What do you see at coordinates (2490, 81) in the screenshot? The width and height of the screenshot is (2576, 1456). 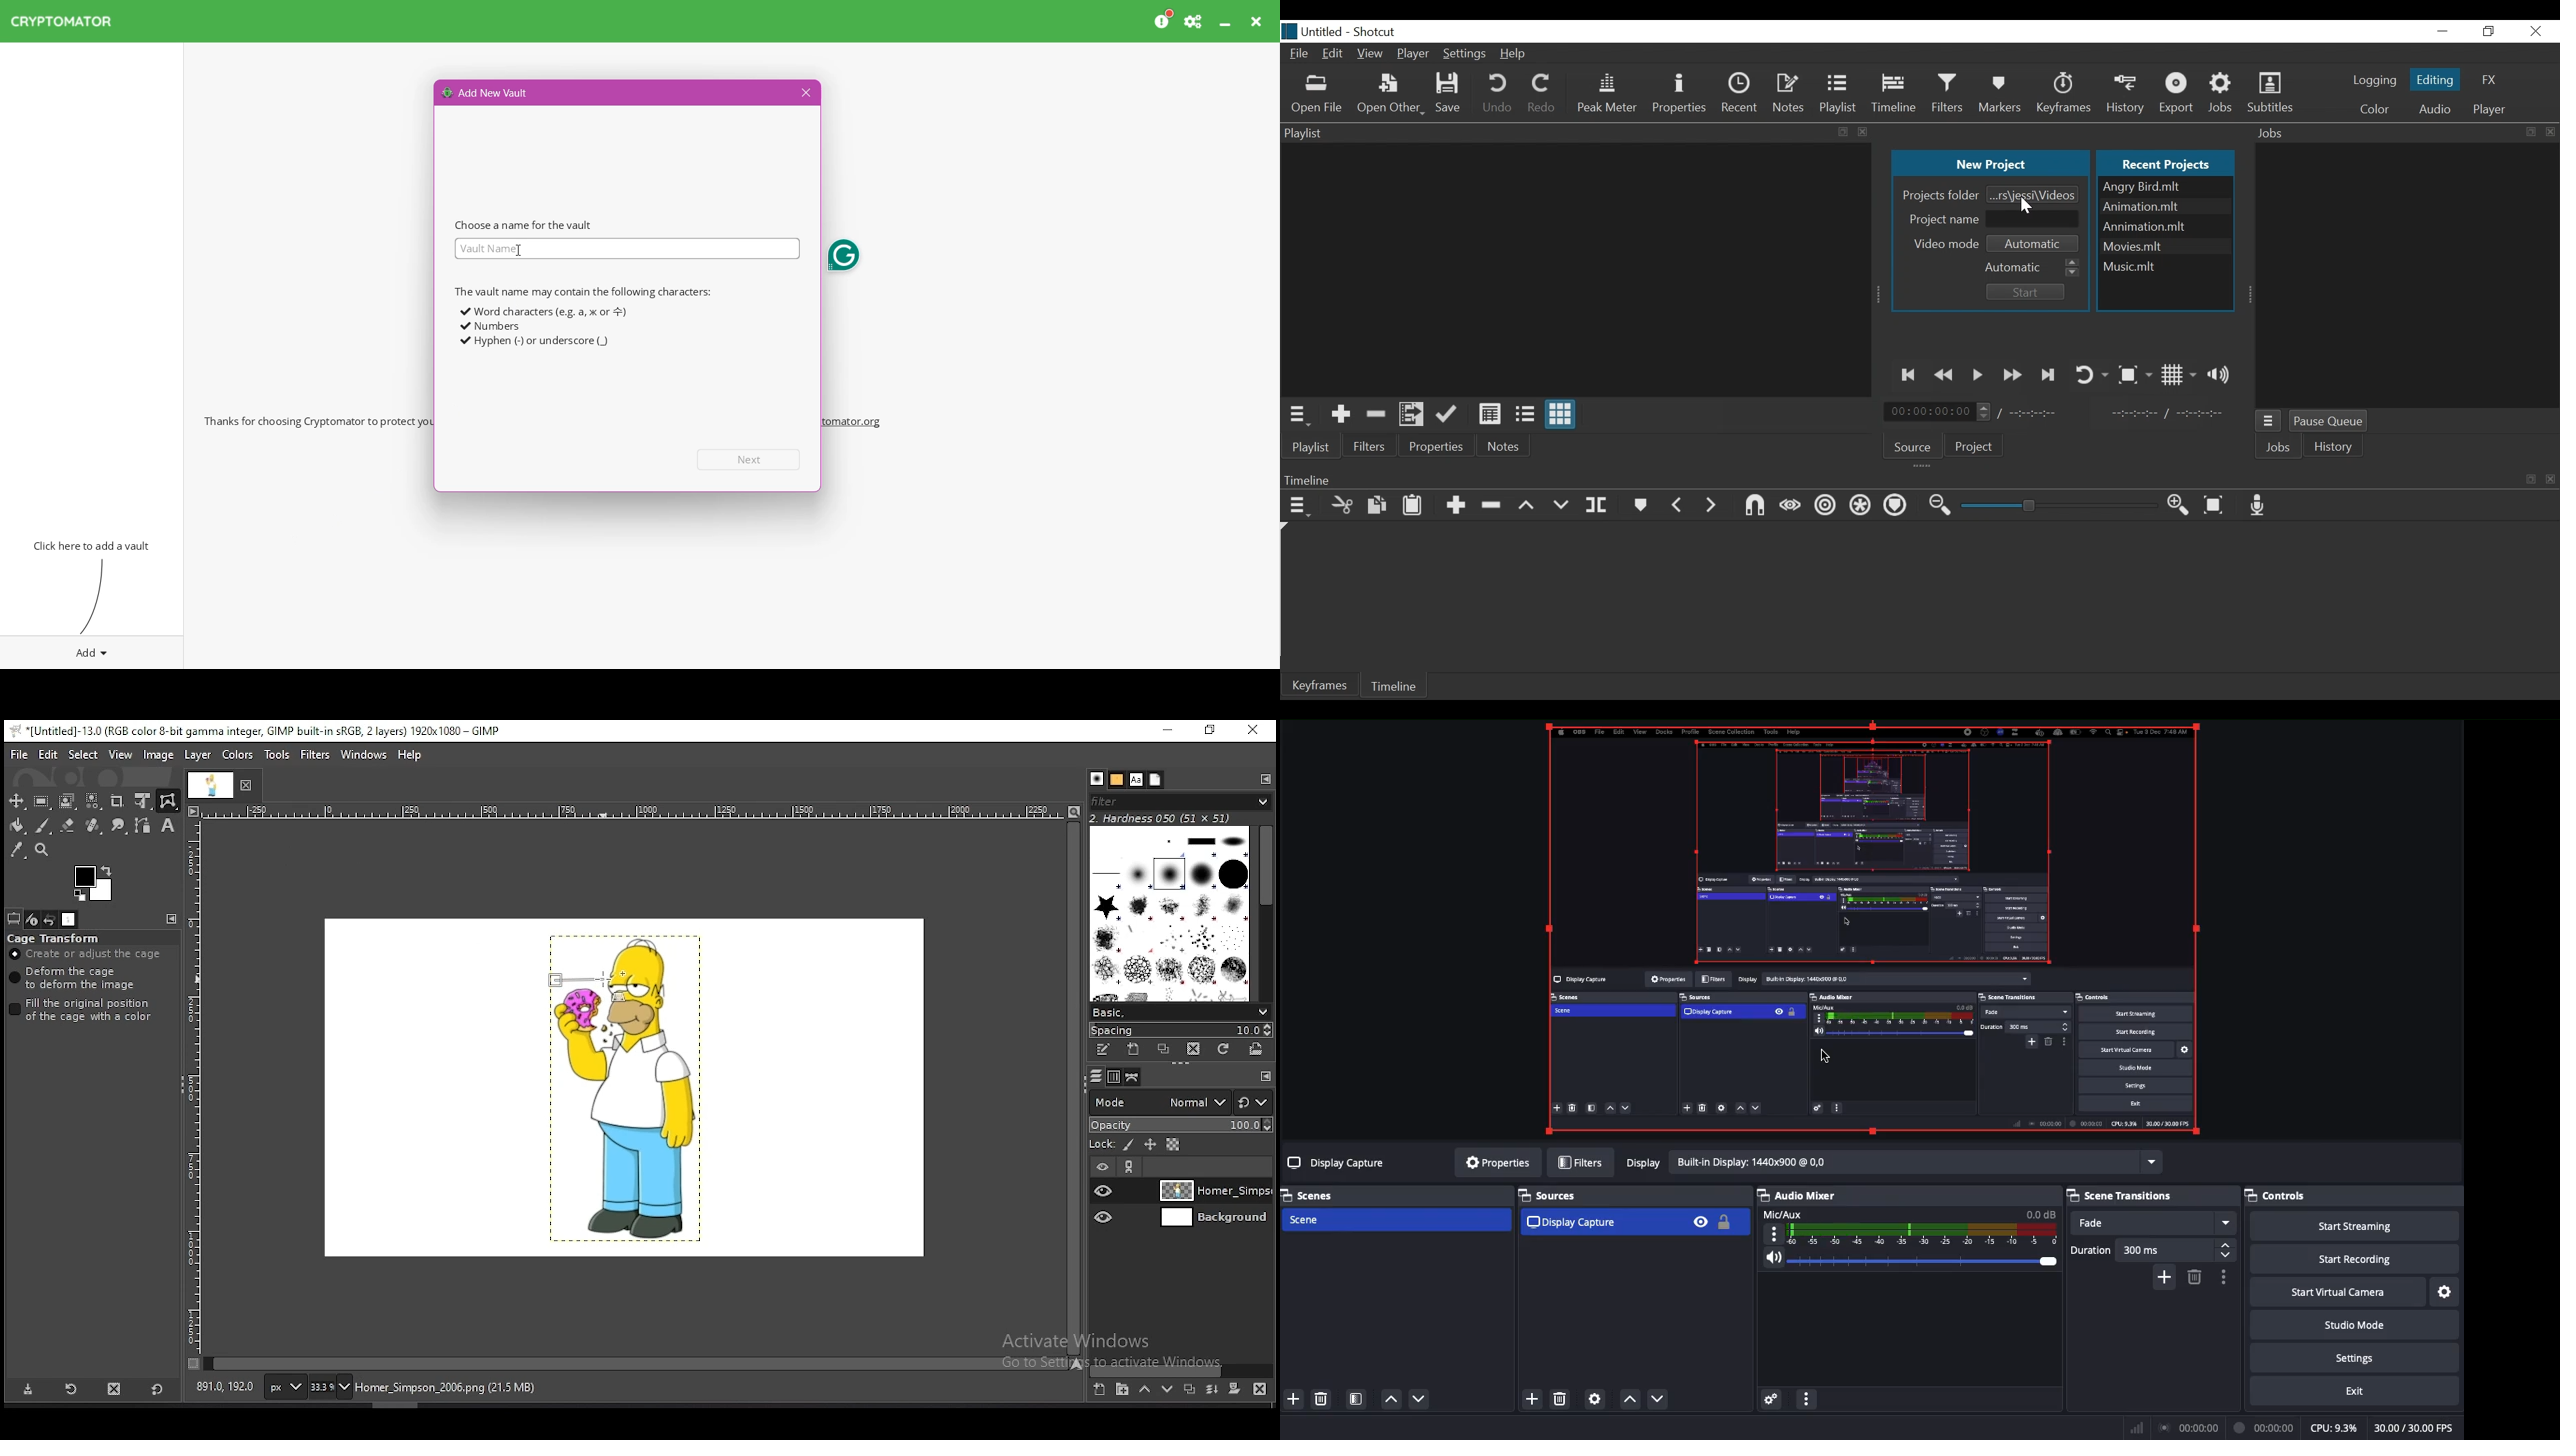 I see `FX` at bounding box center [2490, 81].